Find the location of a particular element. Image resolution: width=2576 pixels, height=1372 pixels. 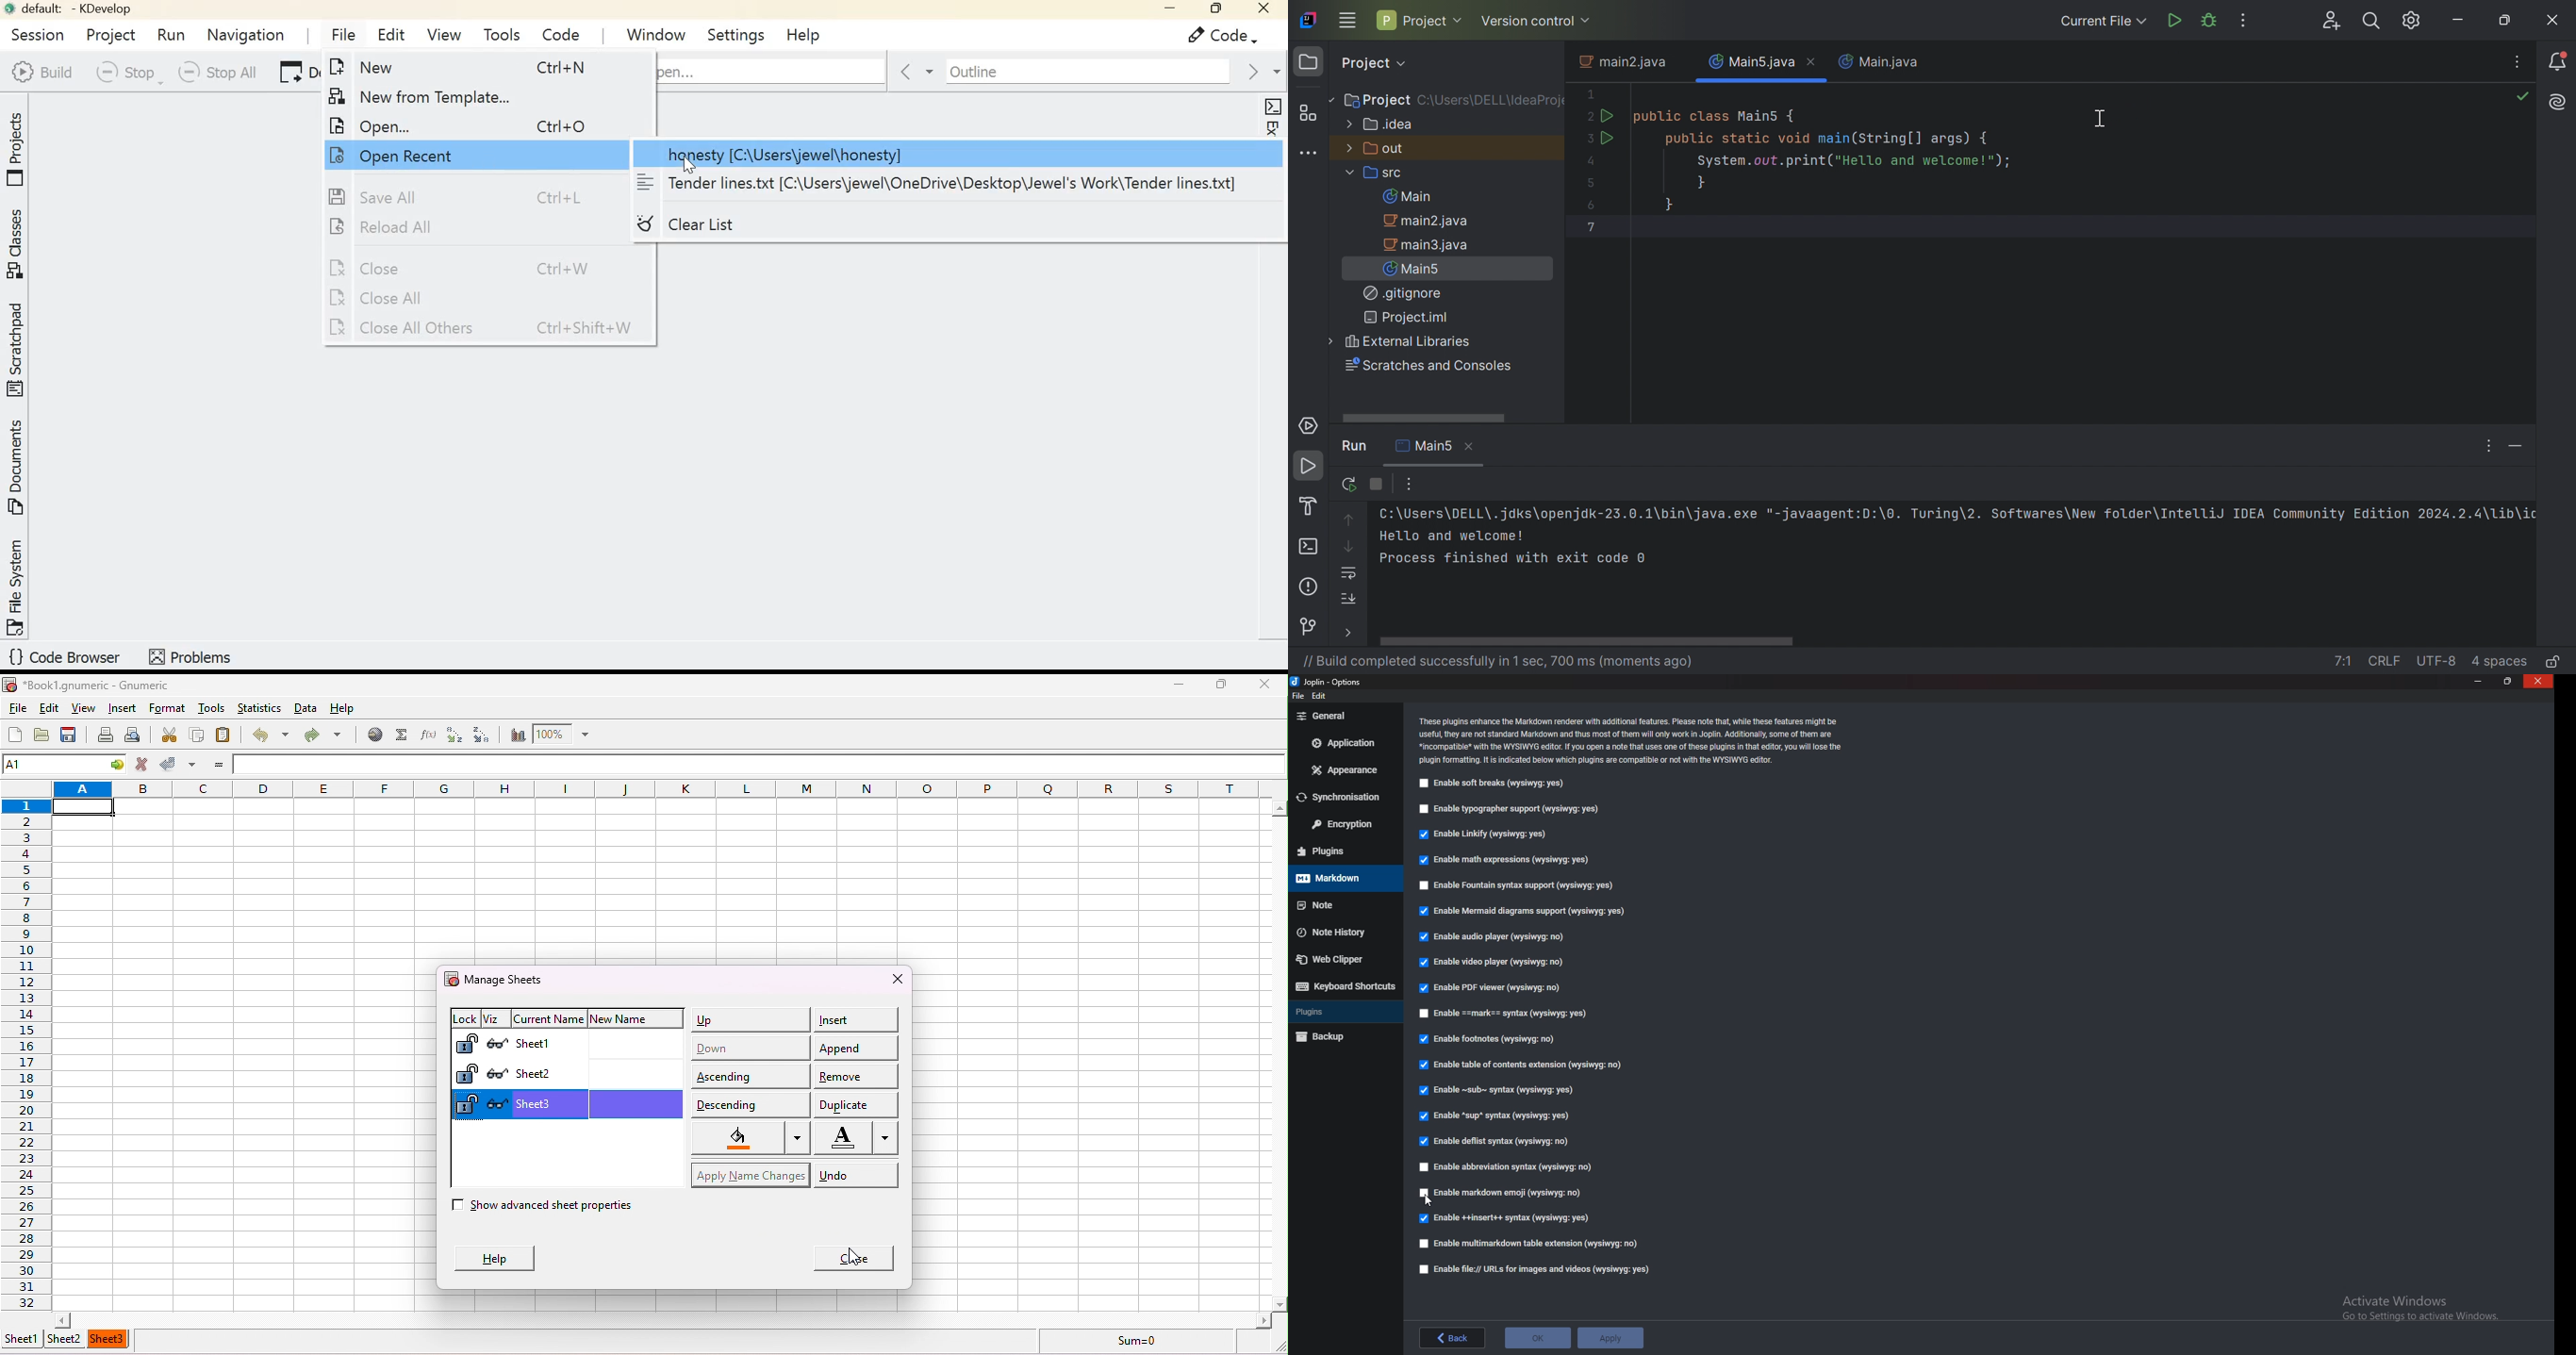

Enable audio player is located at coordinates (1497, 936).